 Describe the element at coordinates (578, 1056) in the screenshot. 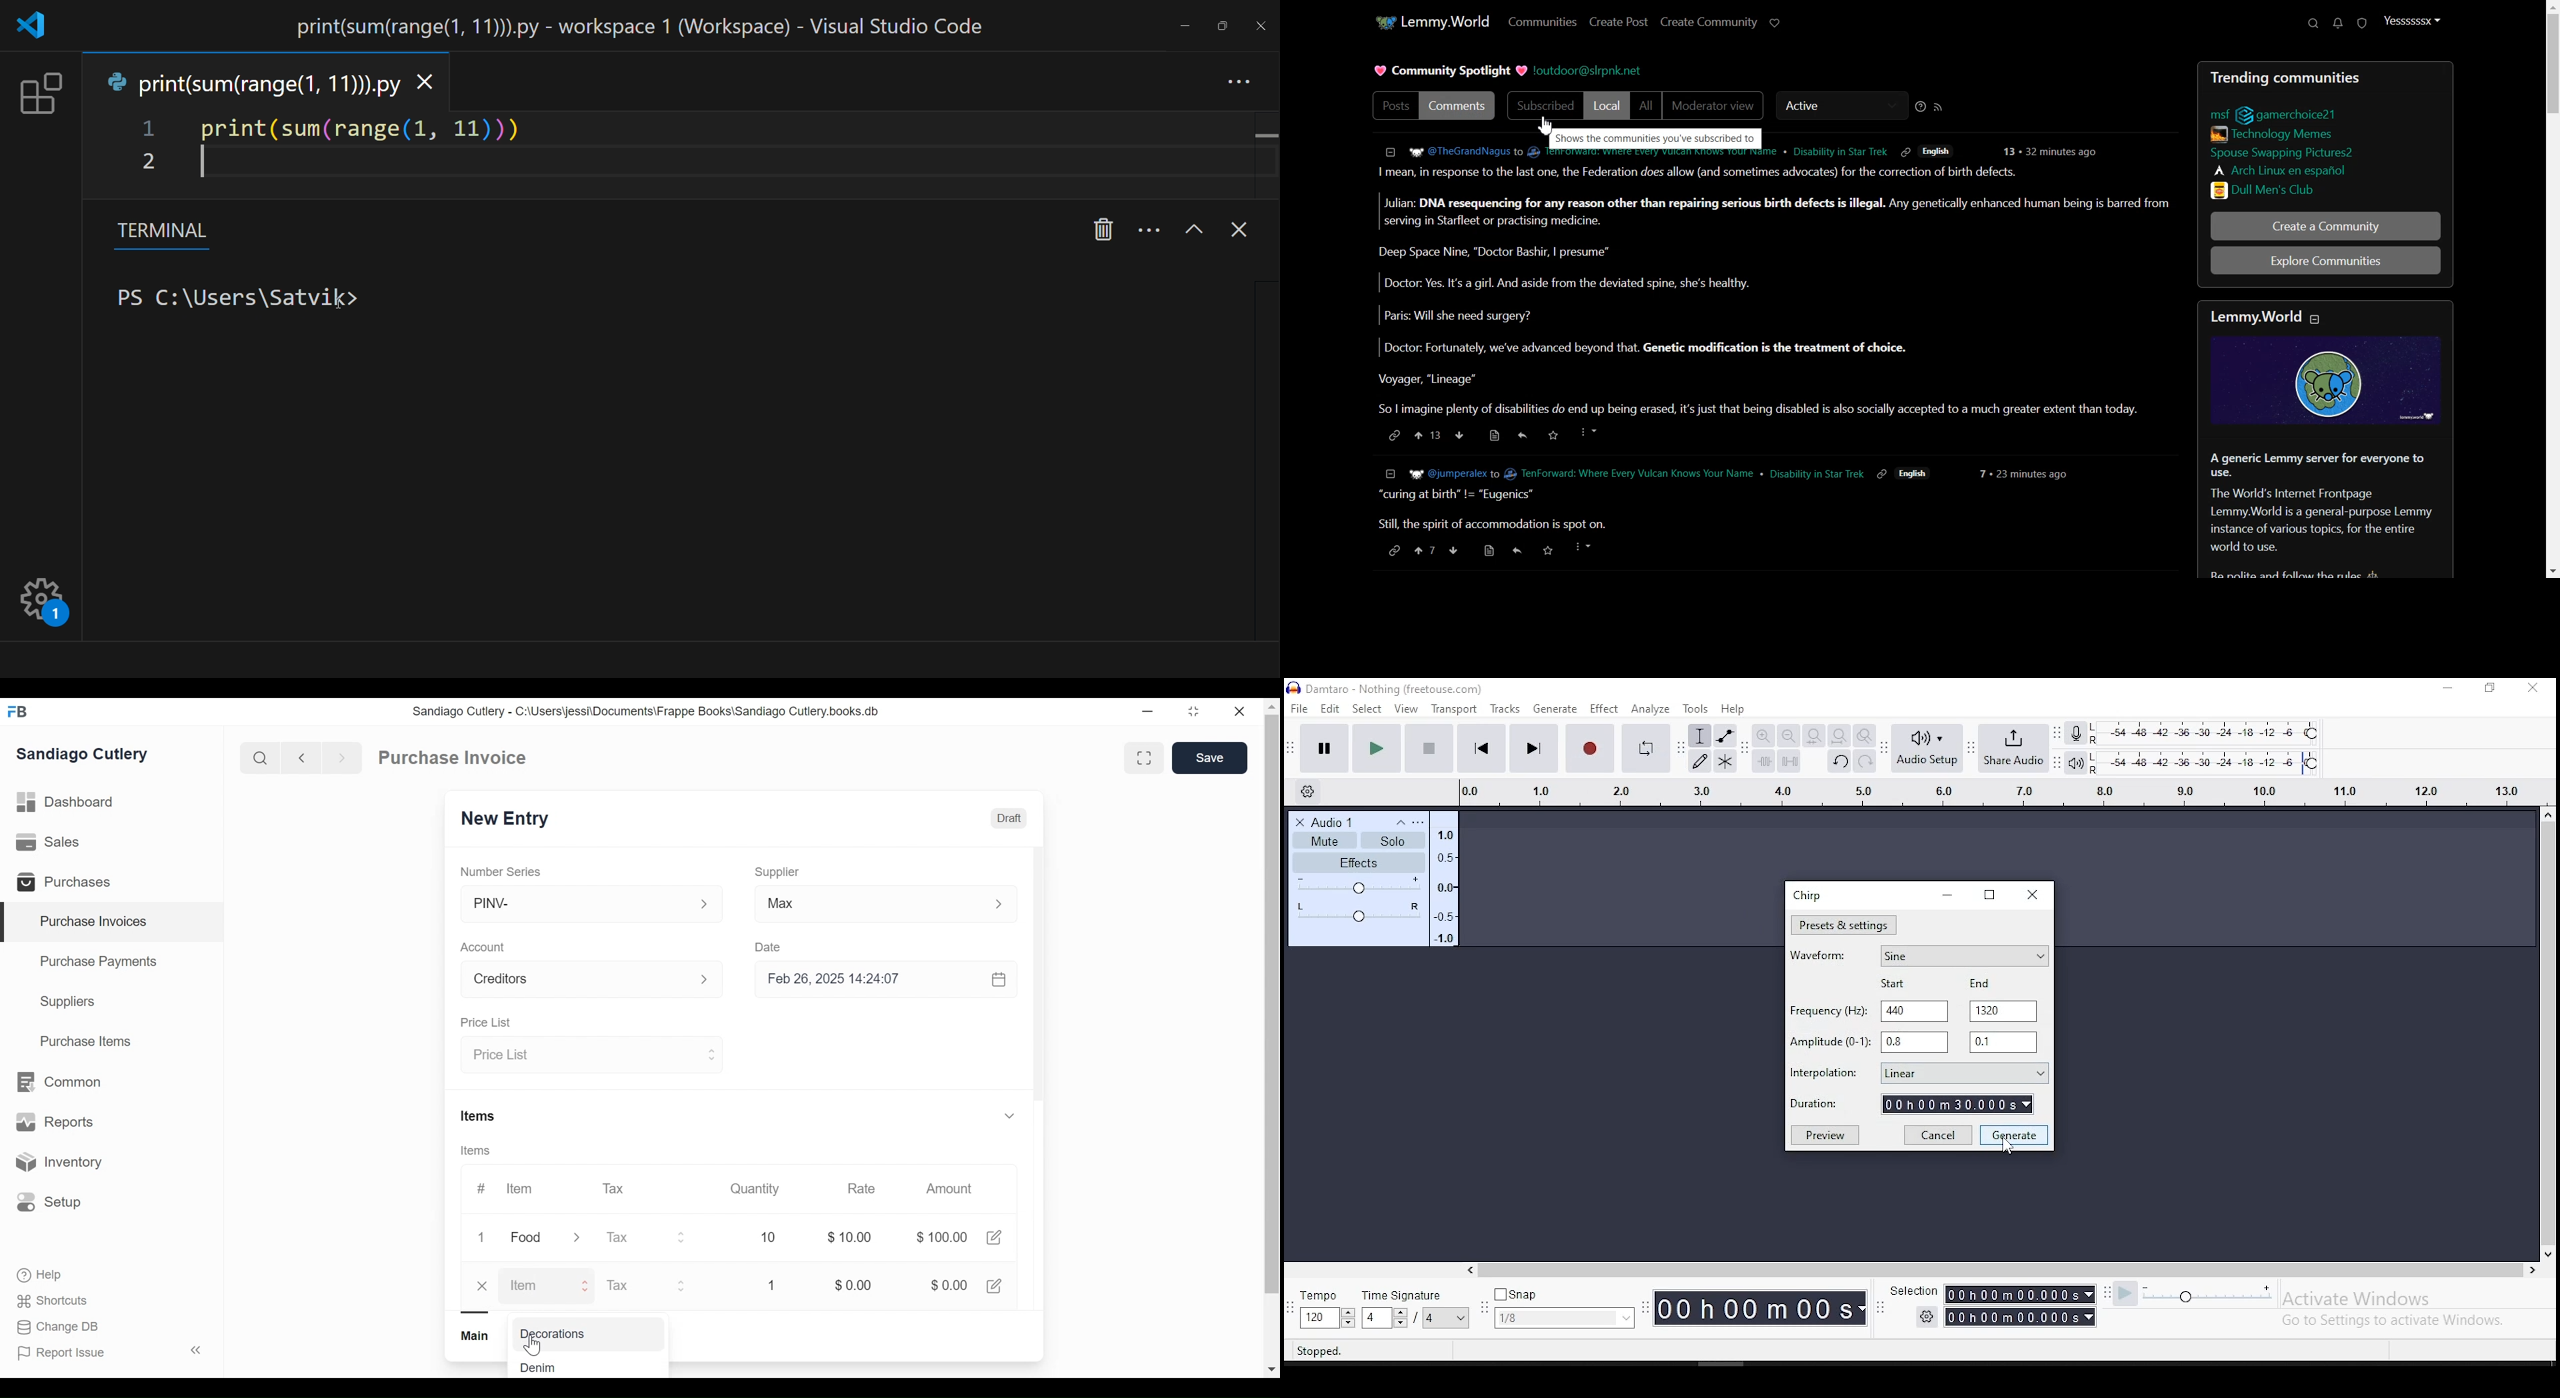

I see `Price List` at that location.